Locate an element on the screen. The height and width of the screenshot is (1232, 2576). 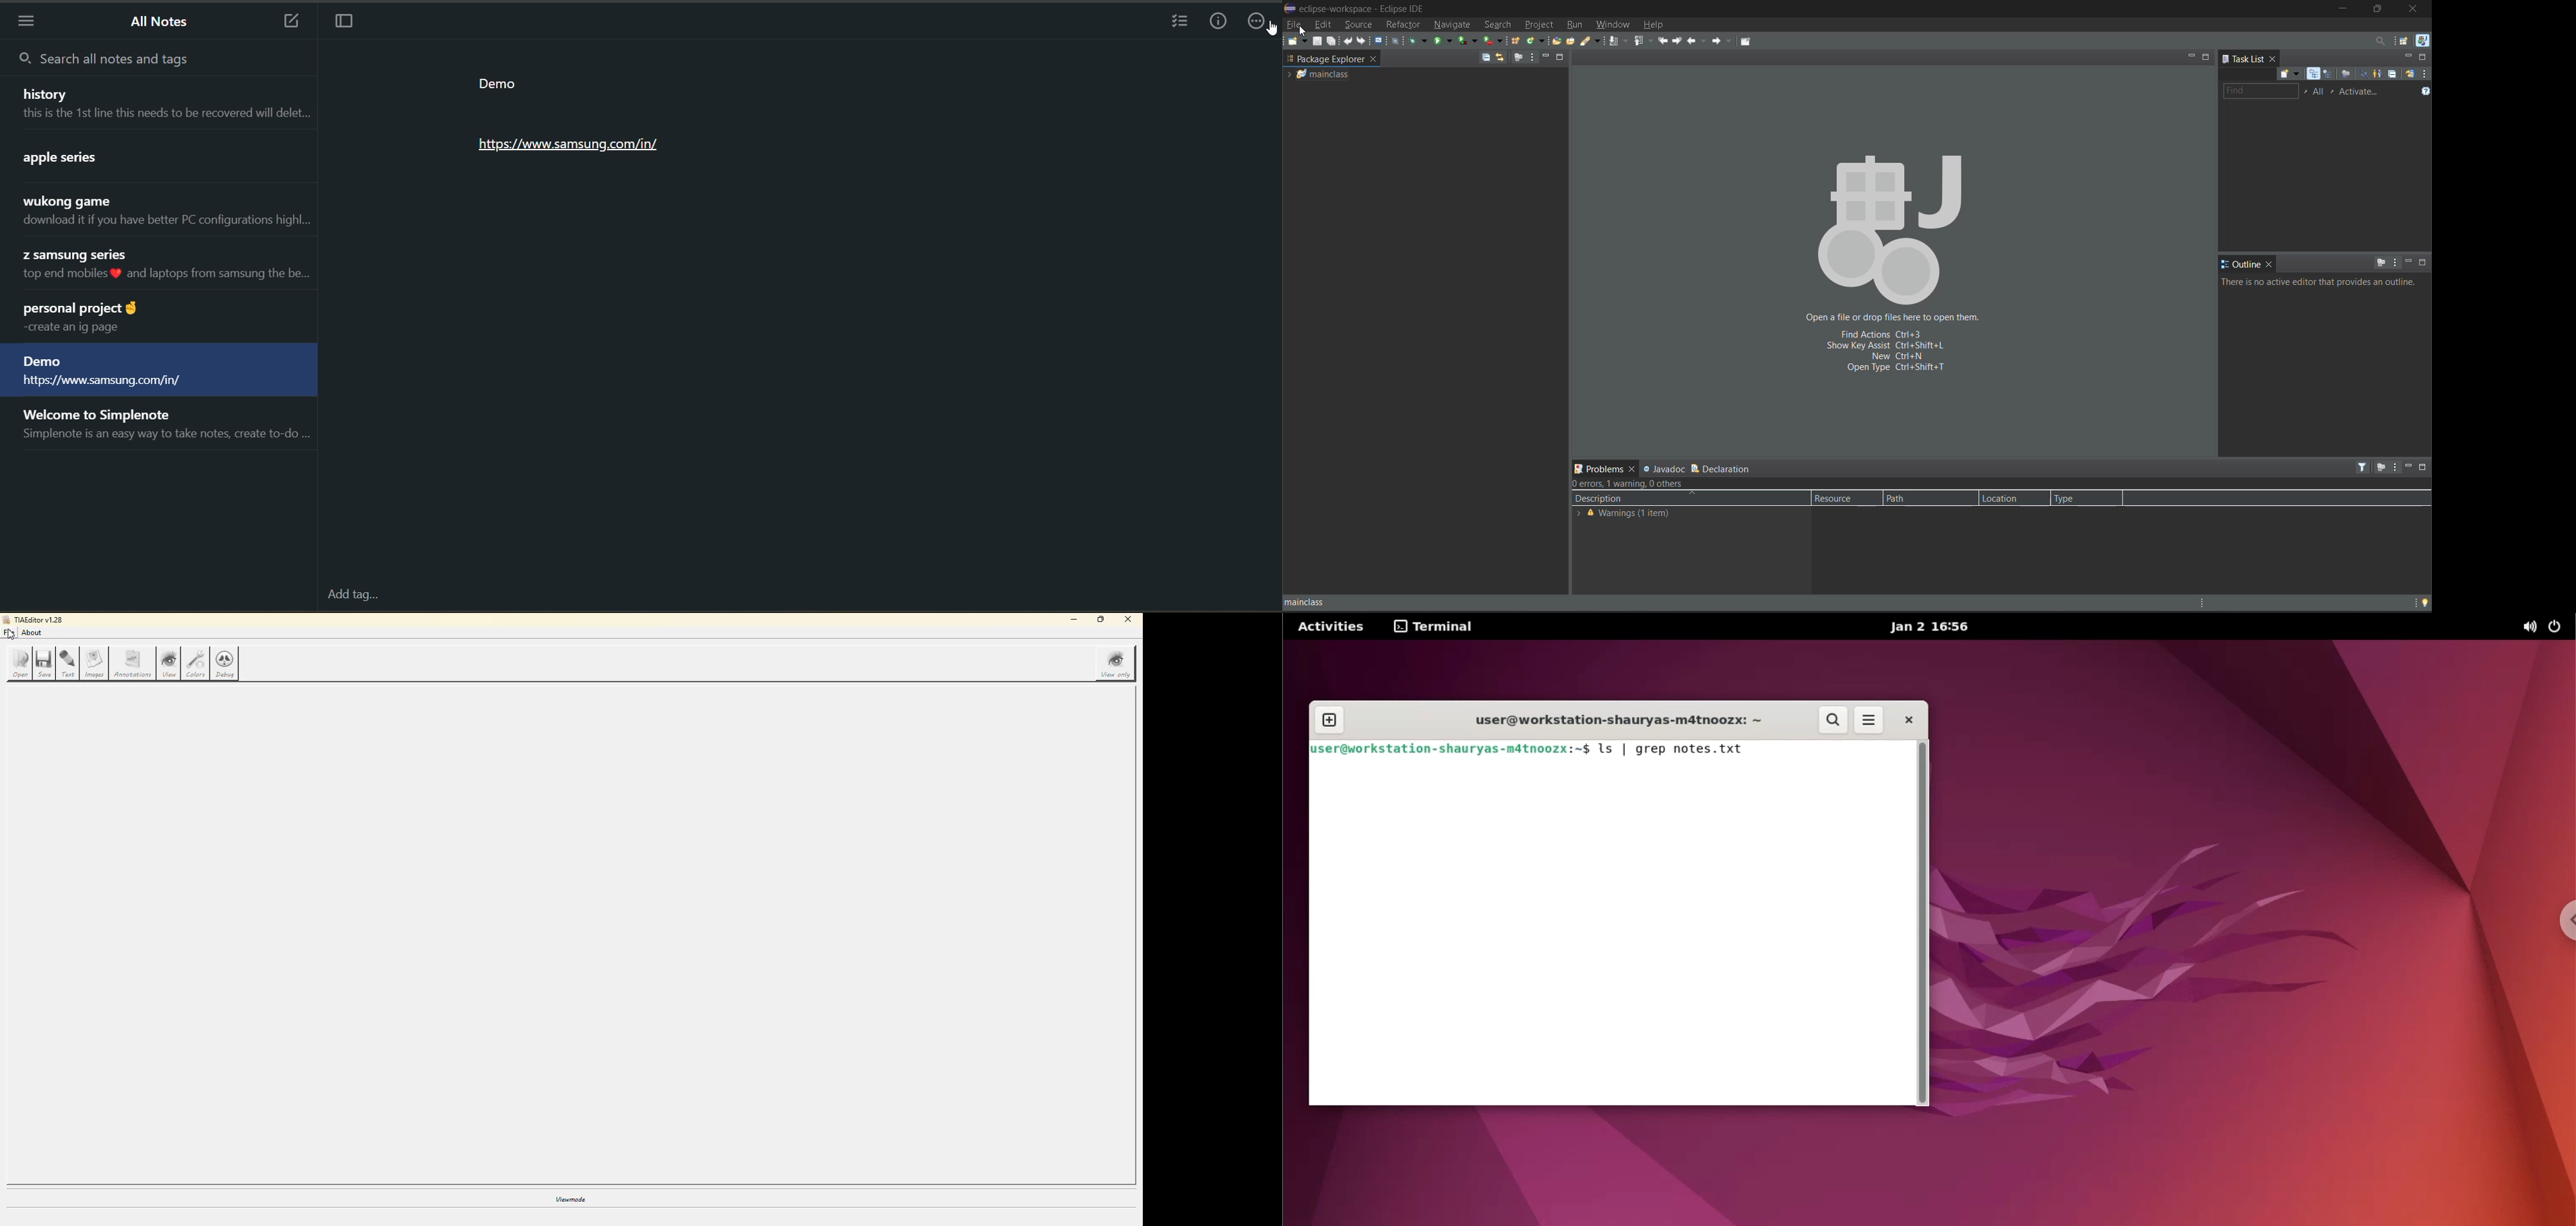
search all notes and tags is located at coordinates (108, 59).